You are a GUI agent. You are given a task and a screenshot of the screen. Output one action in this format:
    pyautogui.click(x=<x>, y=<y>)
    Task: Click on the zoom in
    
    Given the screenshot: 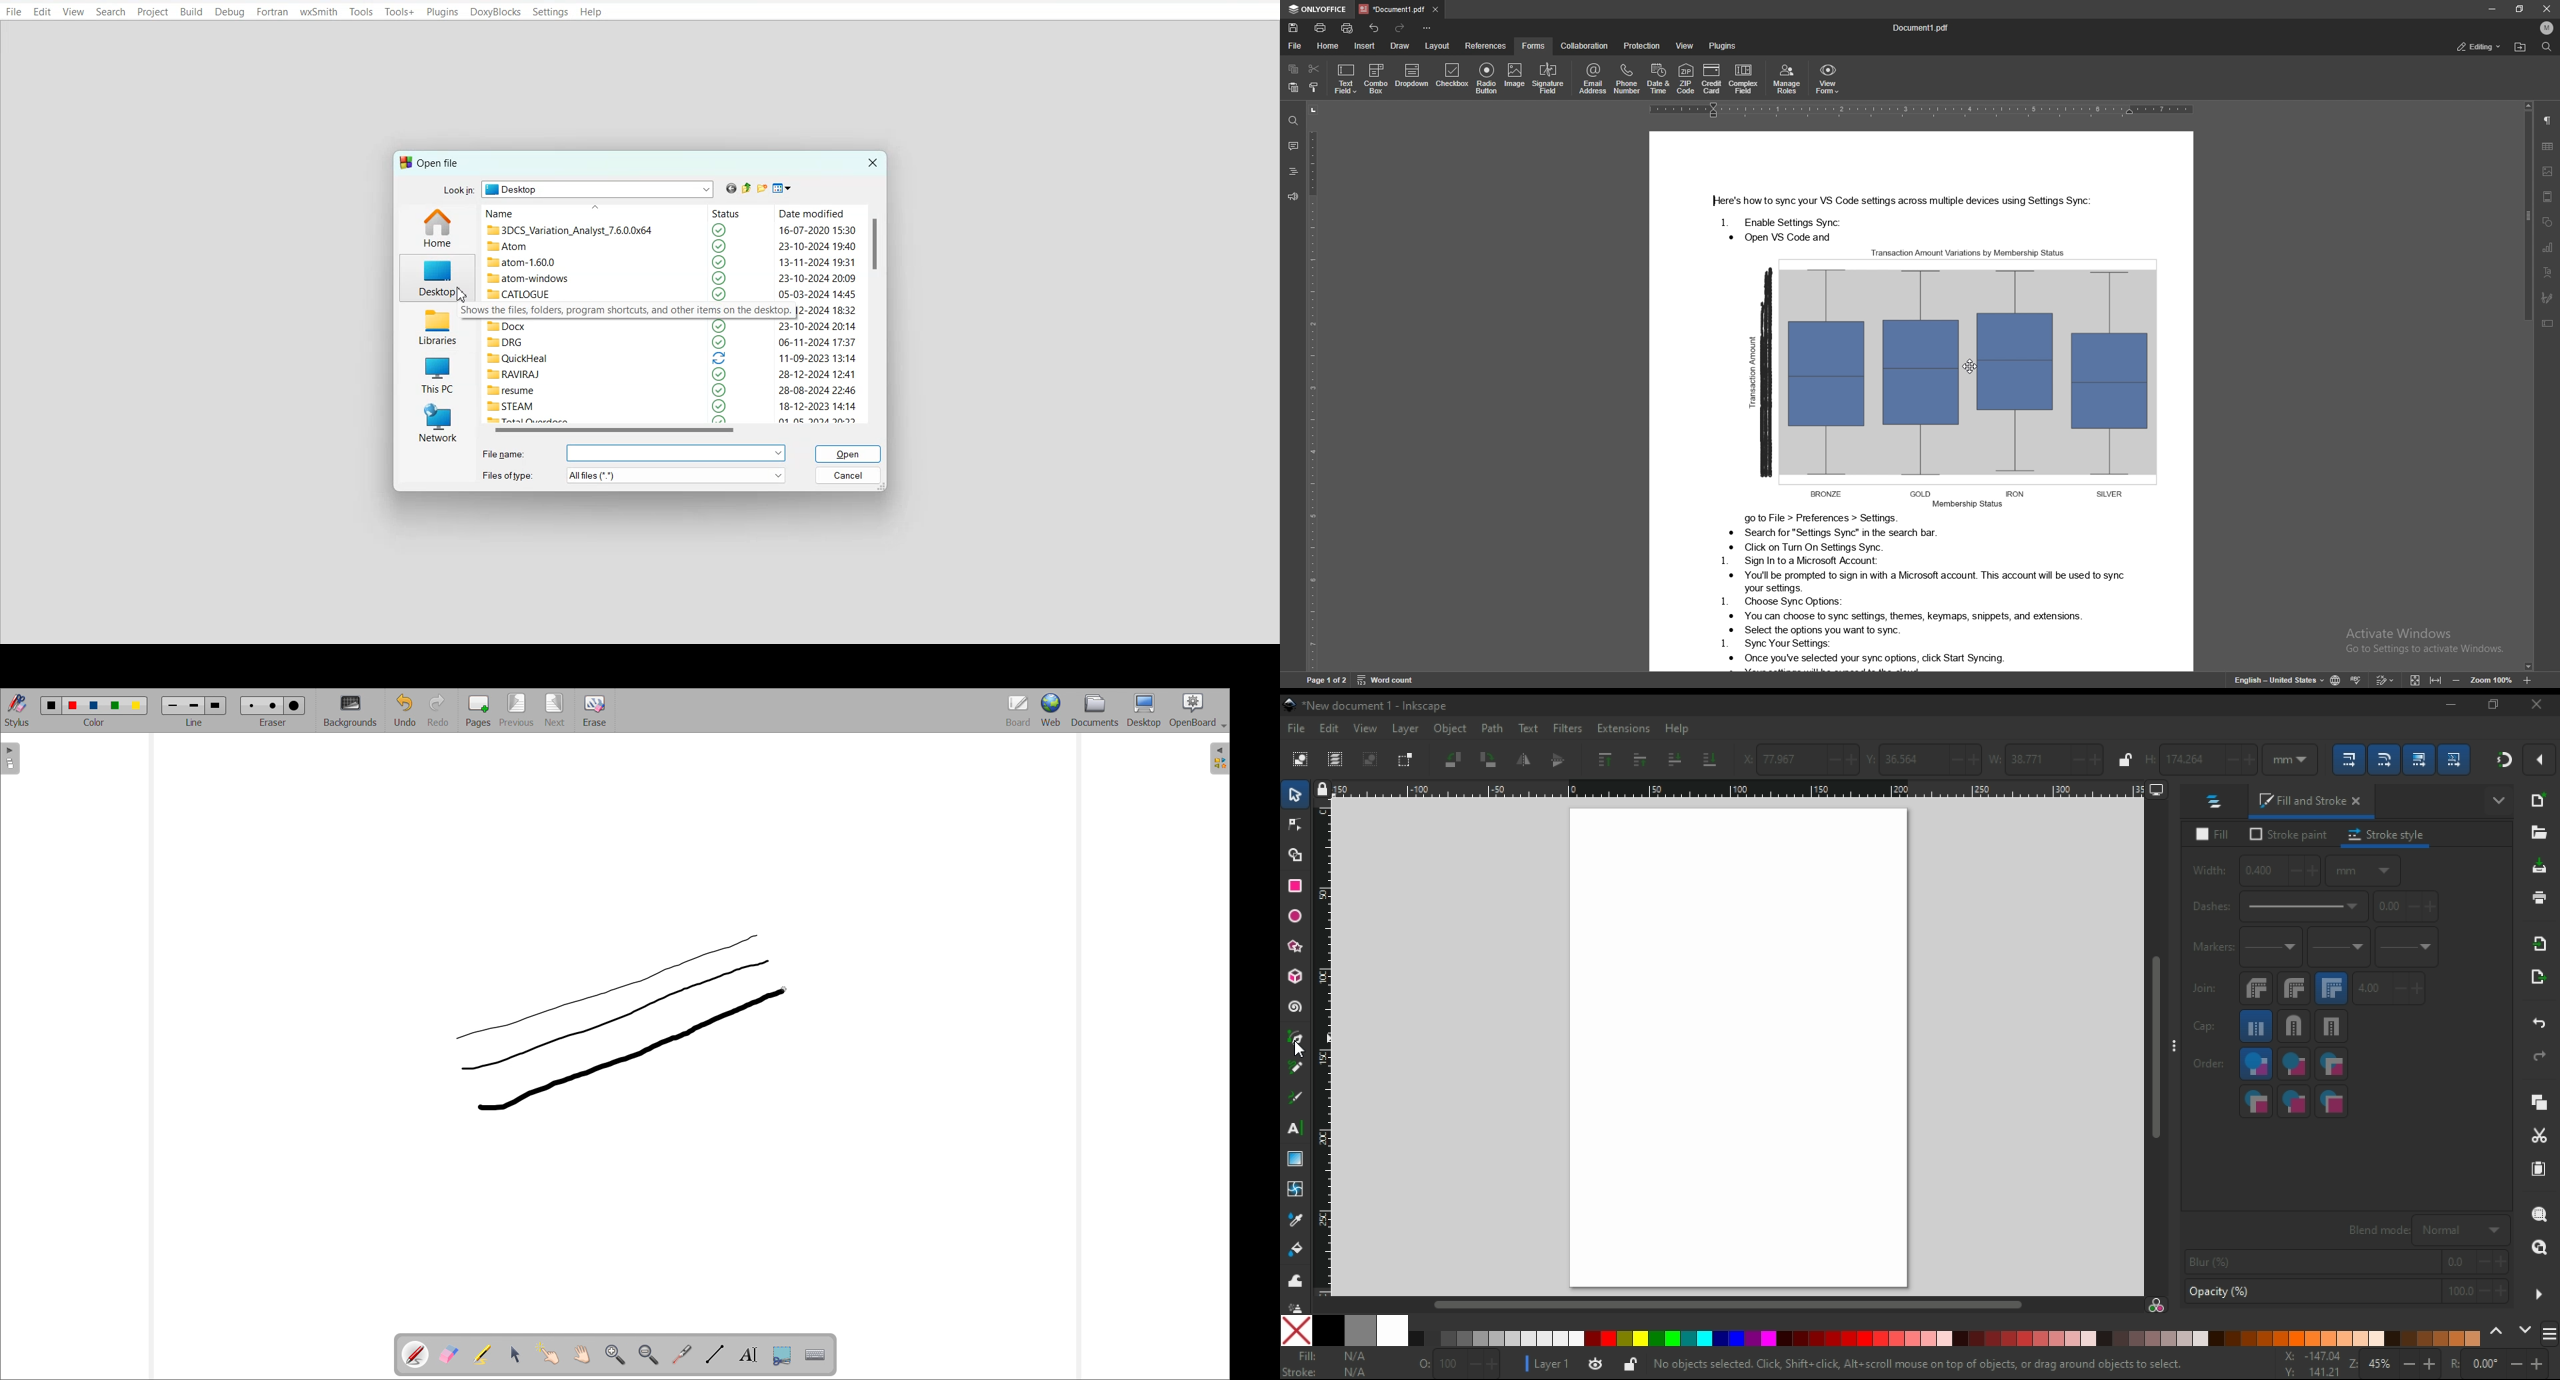 What is the action you would take?
    pyautogui.click(x=616, y=1354)
    